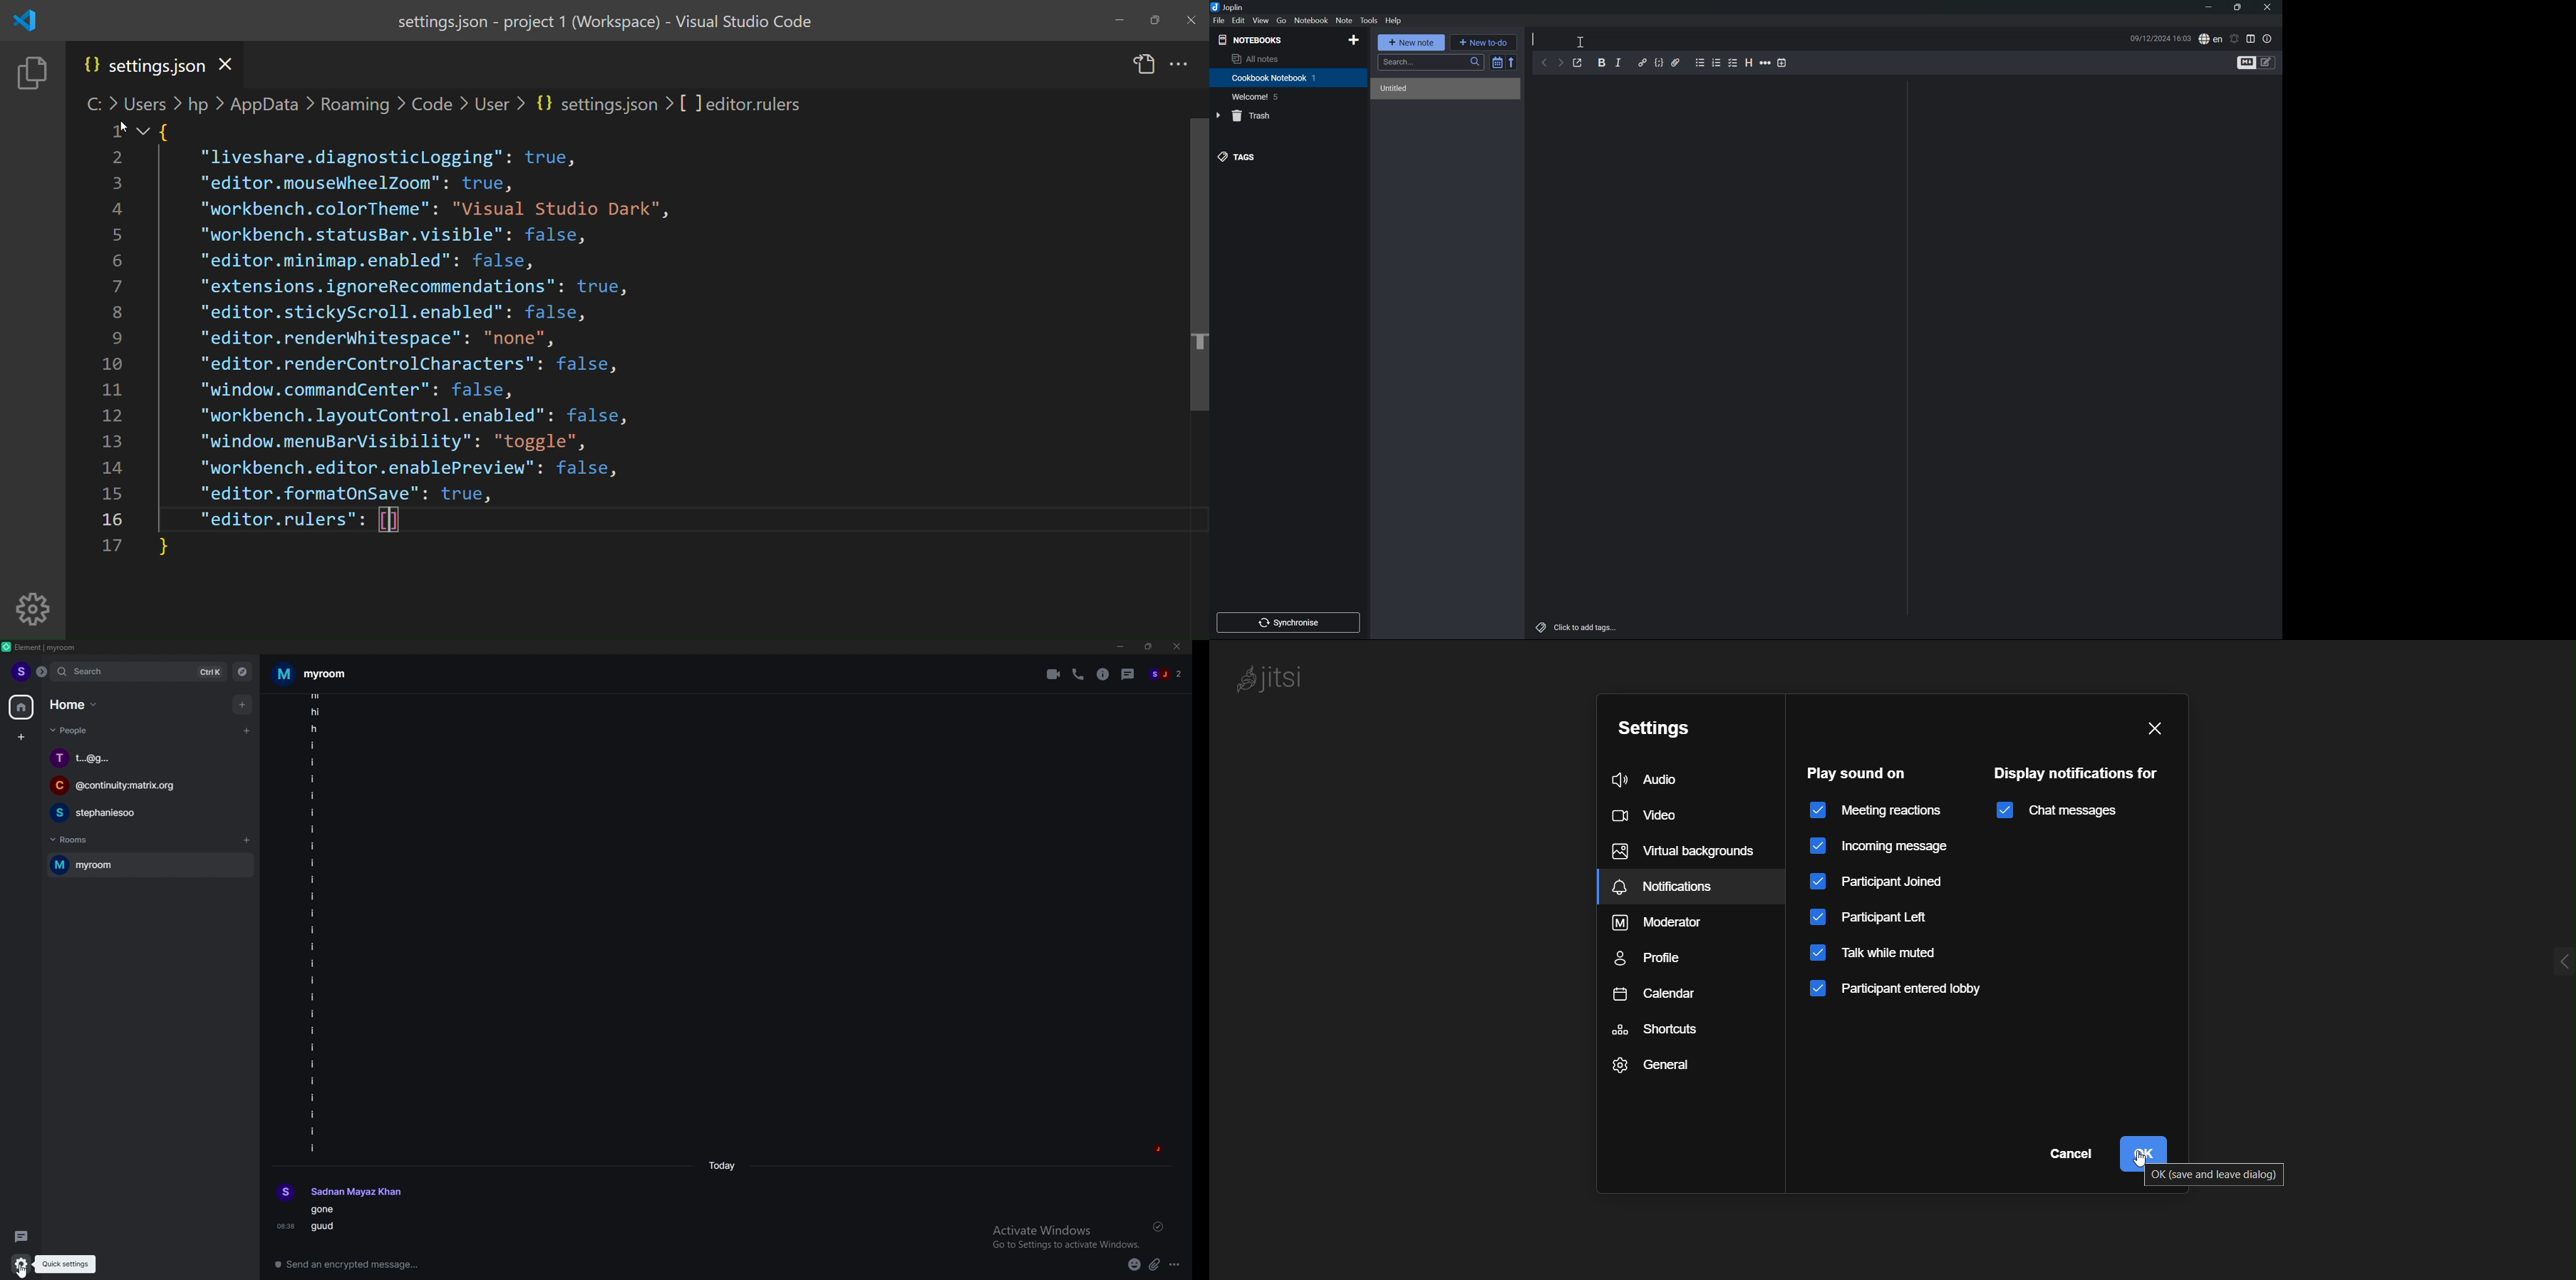 This screenshot has width=2576, height=1288. What do you see at coordinates (1121, 647) in the screenshot?
I see `minimize` at bounding box center [1121, 647].